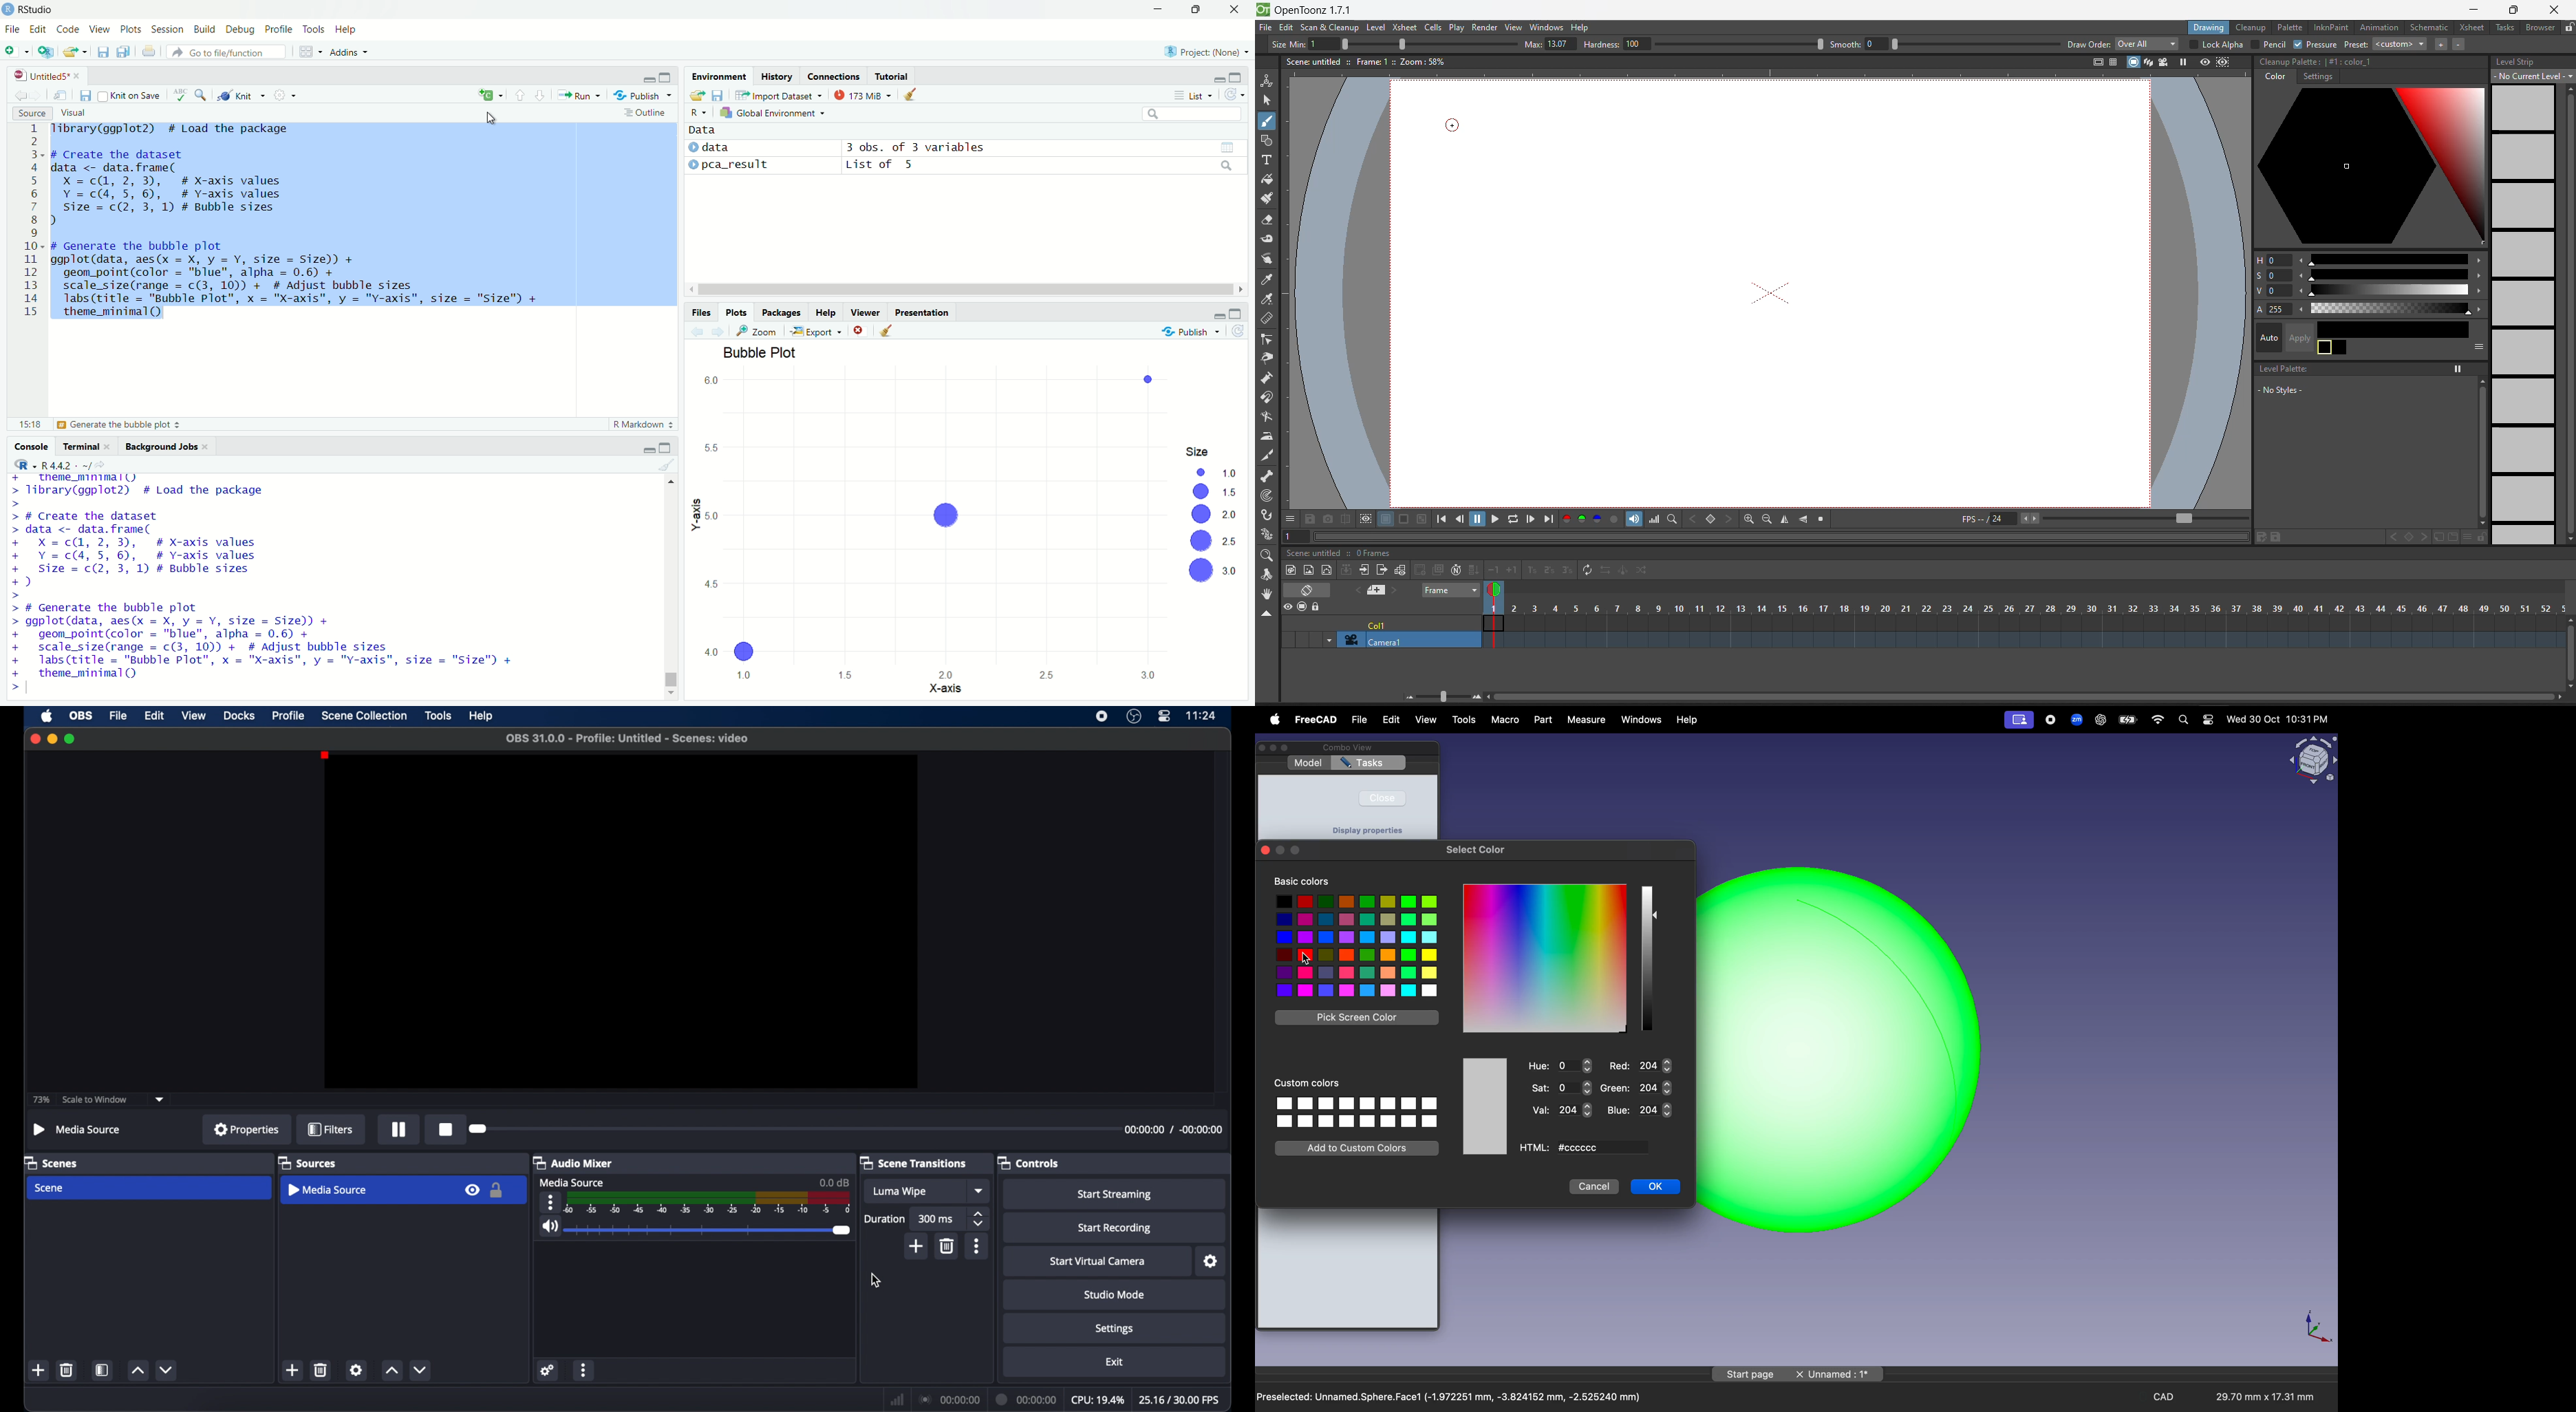 The width and height of the screenshot is (2576, 1428). Describe the element at coordinates (861, 94) in the screenshot. I see `data usage: 173mb` at that location.